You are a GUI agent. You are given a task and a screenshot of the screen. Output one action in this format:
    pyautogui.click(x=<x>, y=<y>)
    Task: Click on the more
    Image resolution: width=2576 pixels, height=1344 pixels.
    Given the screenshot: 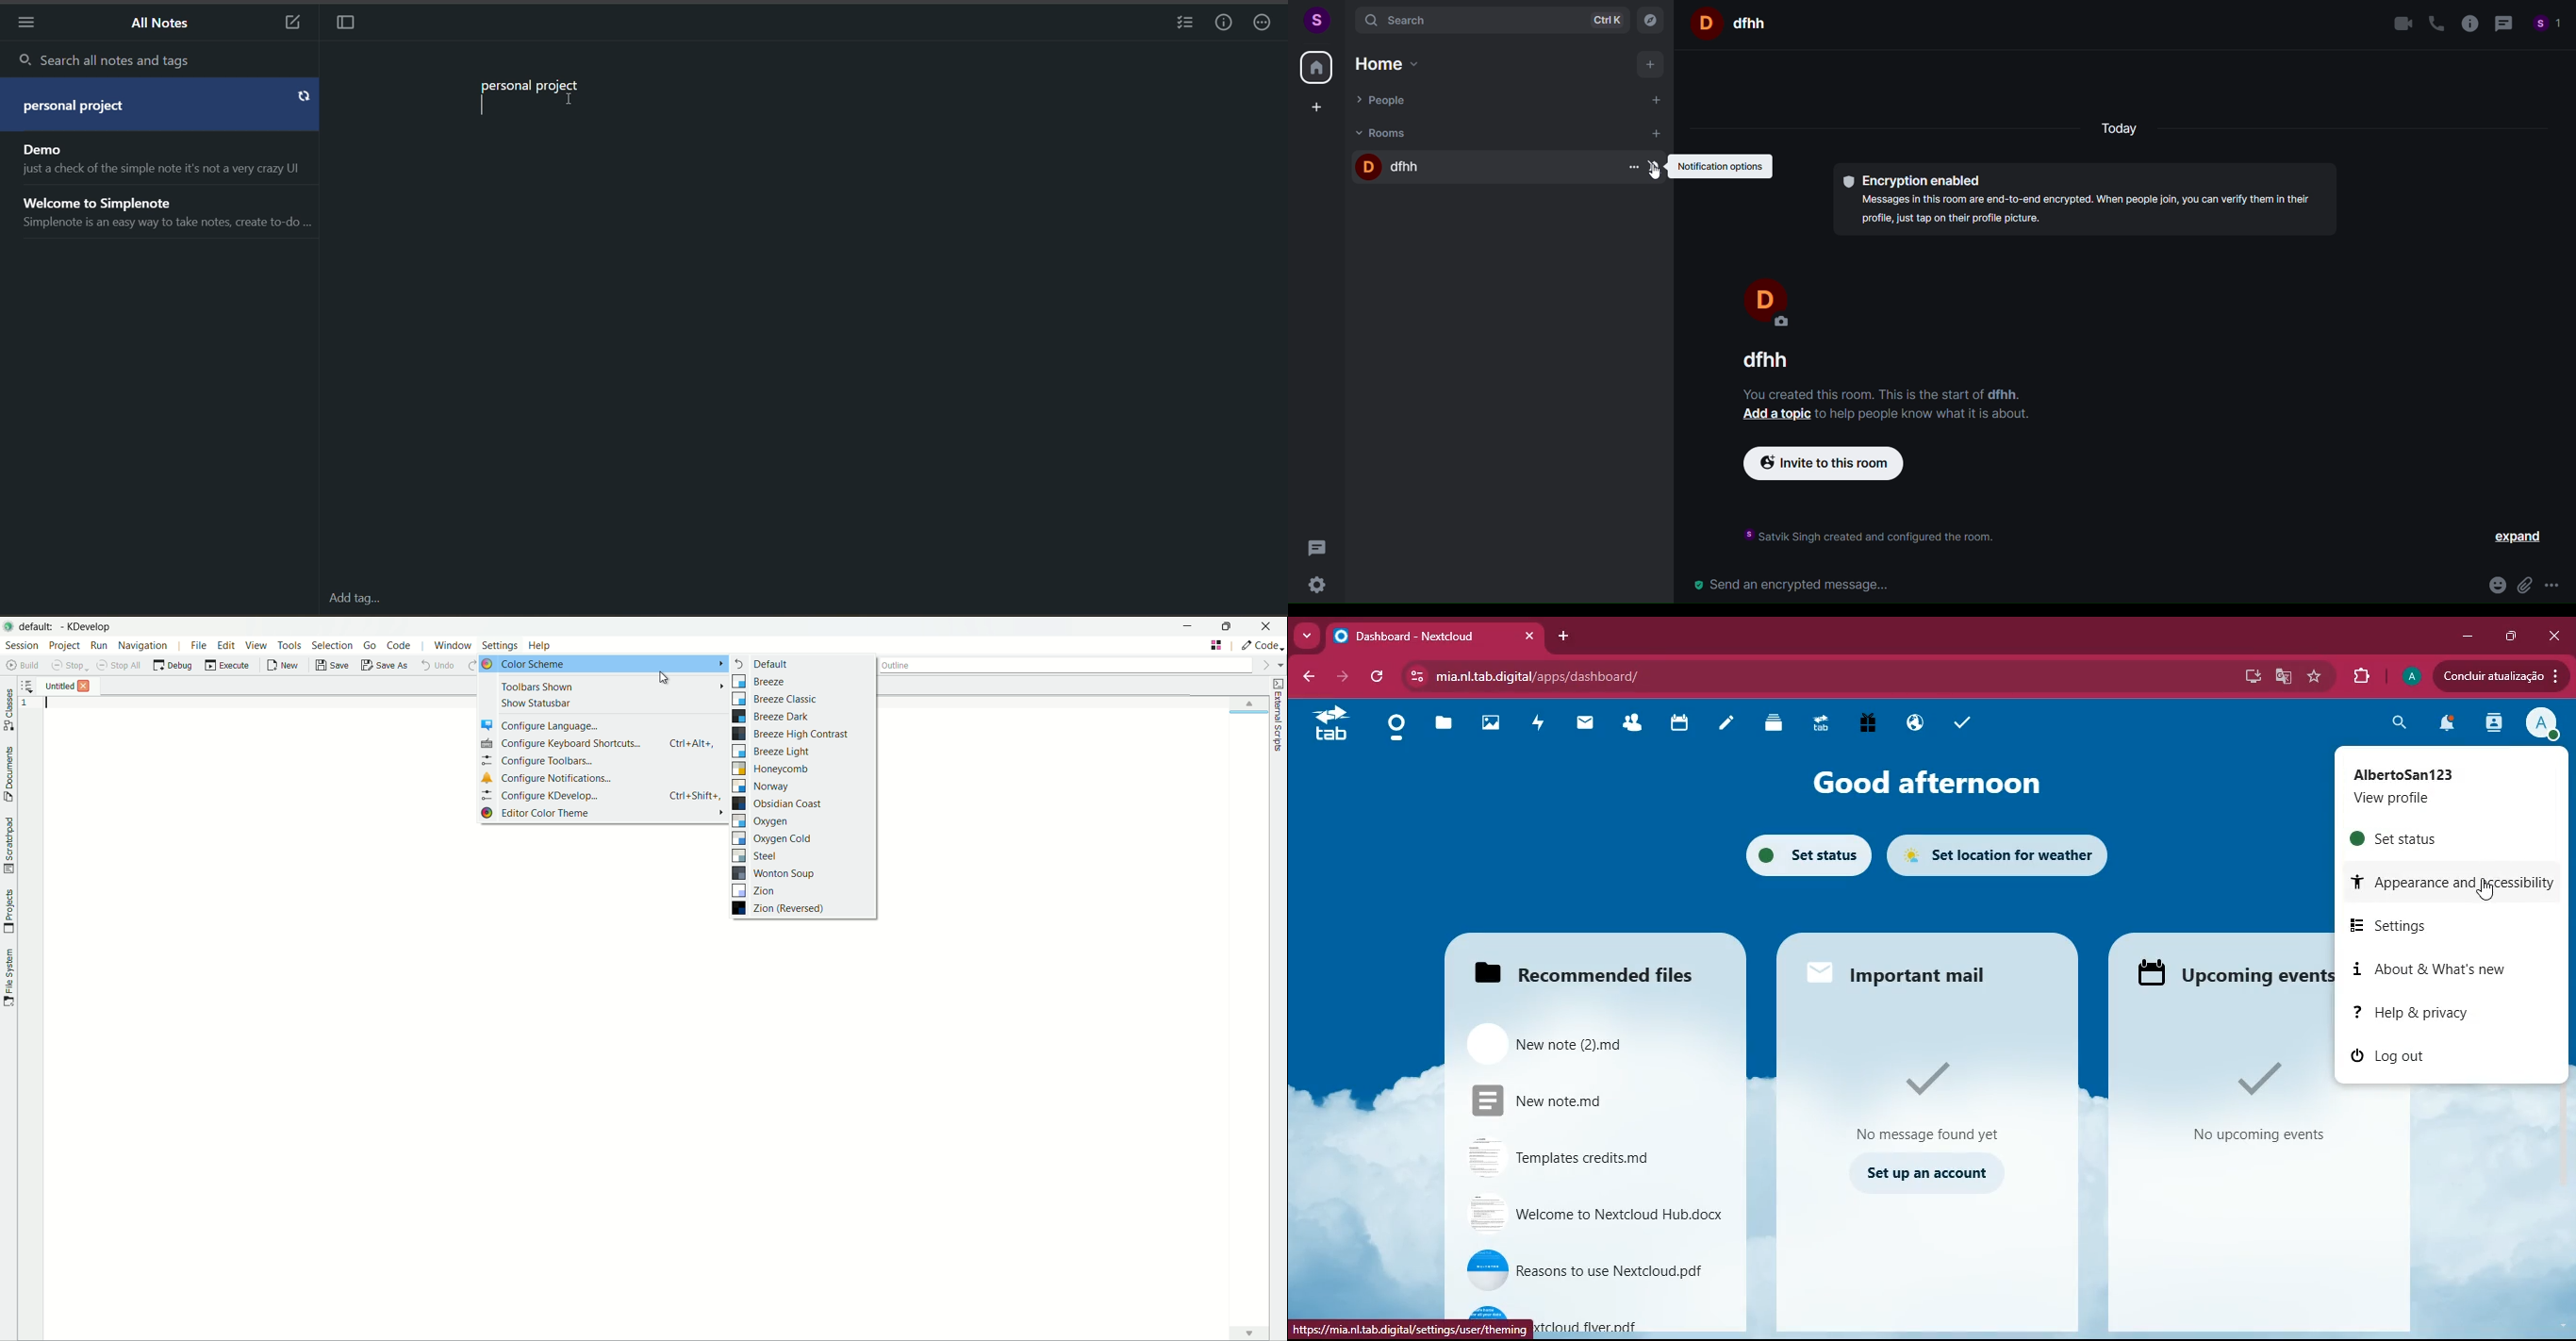 What is the action you would take?
    pyautogui.click(x=2553, y=585)
    